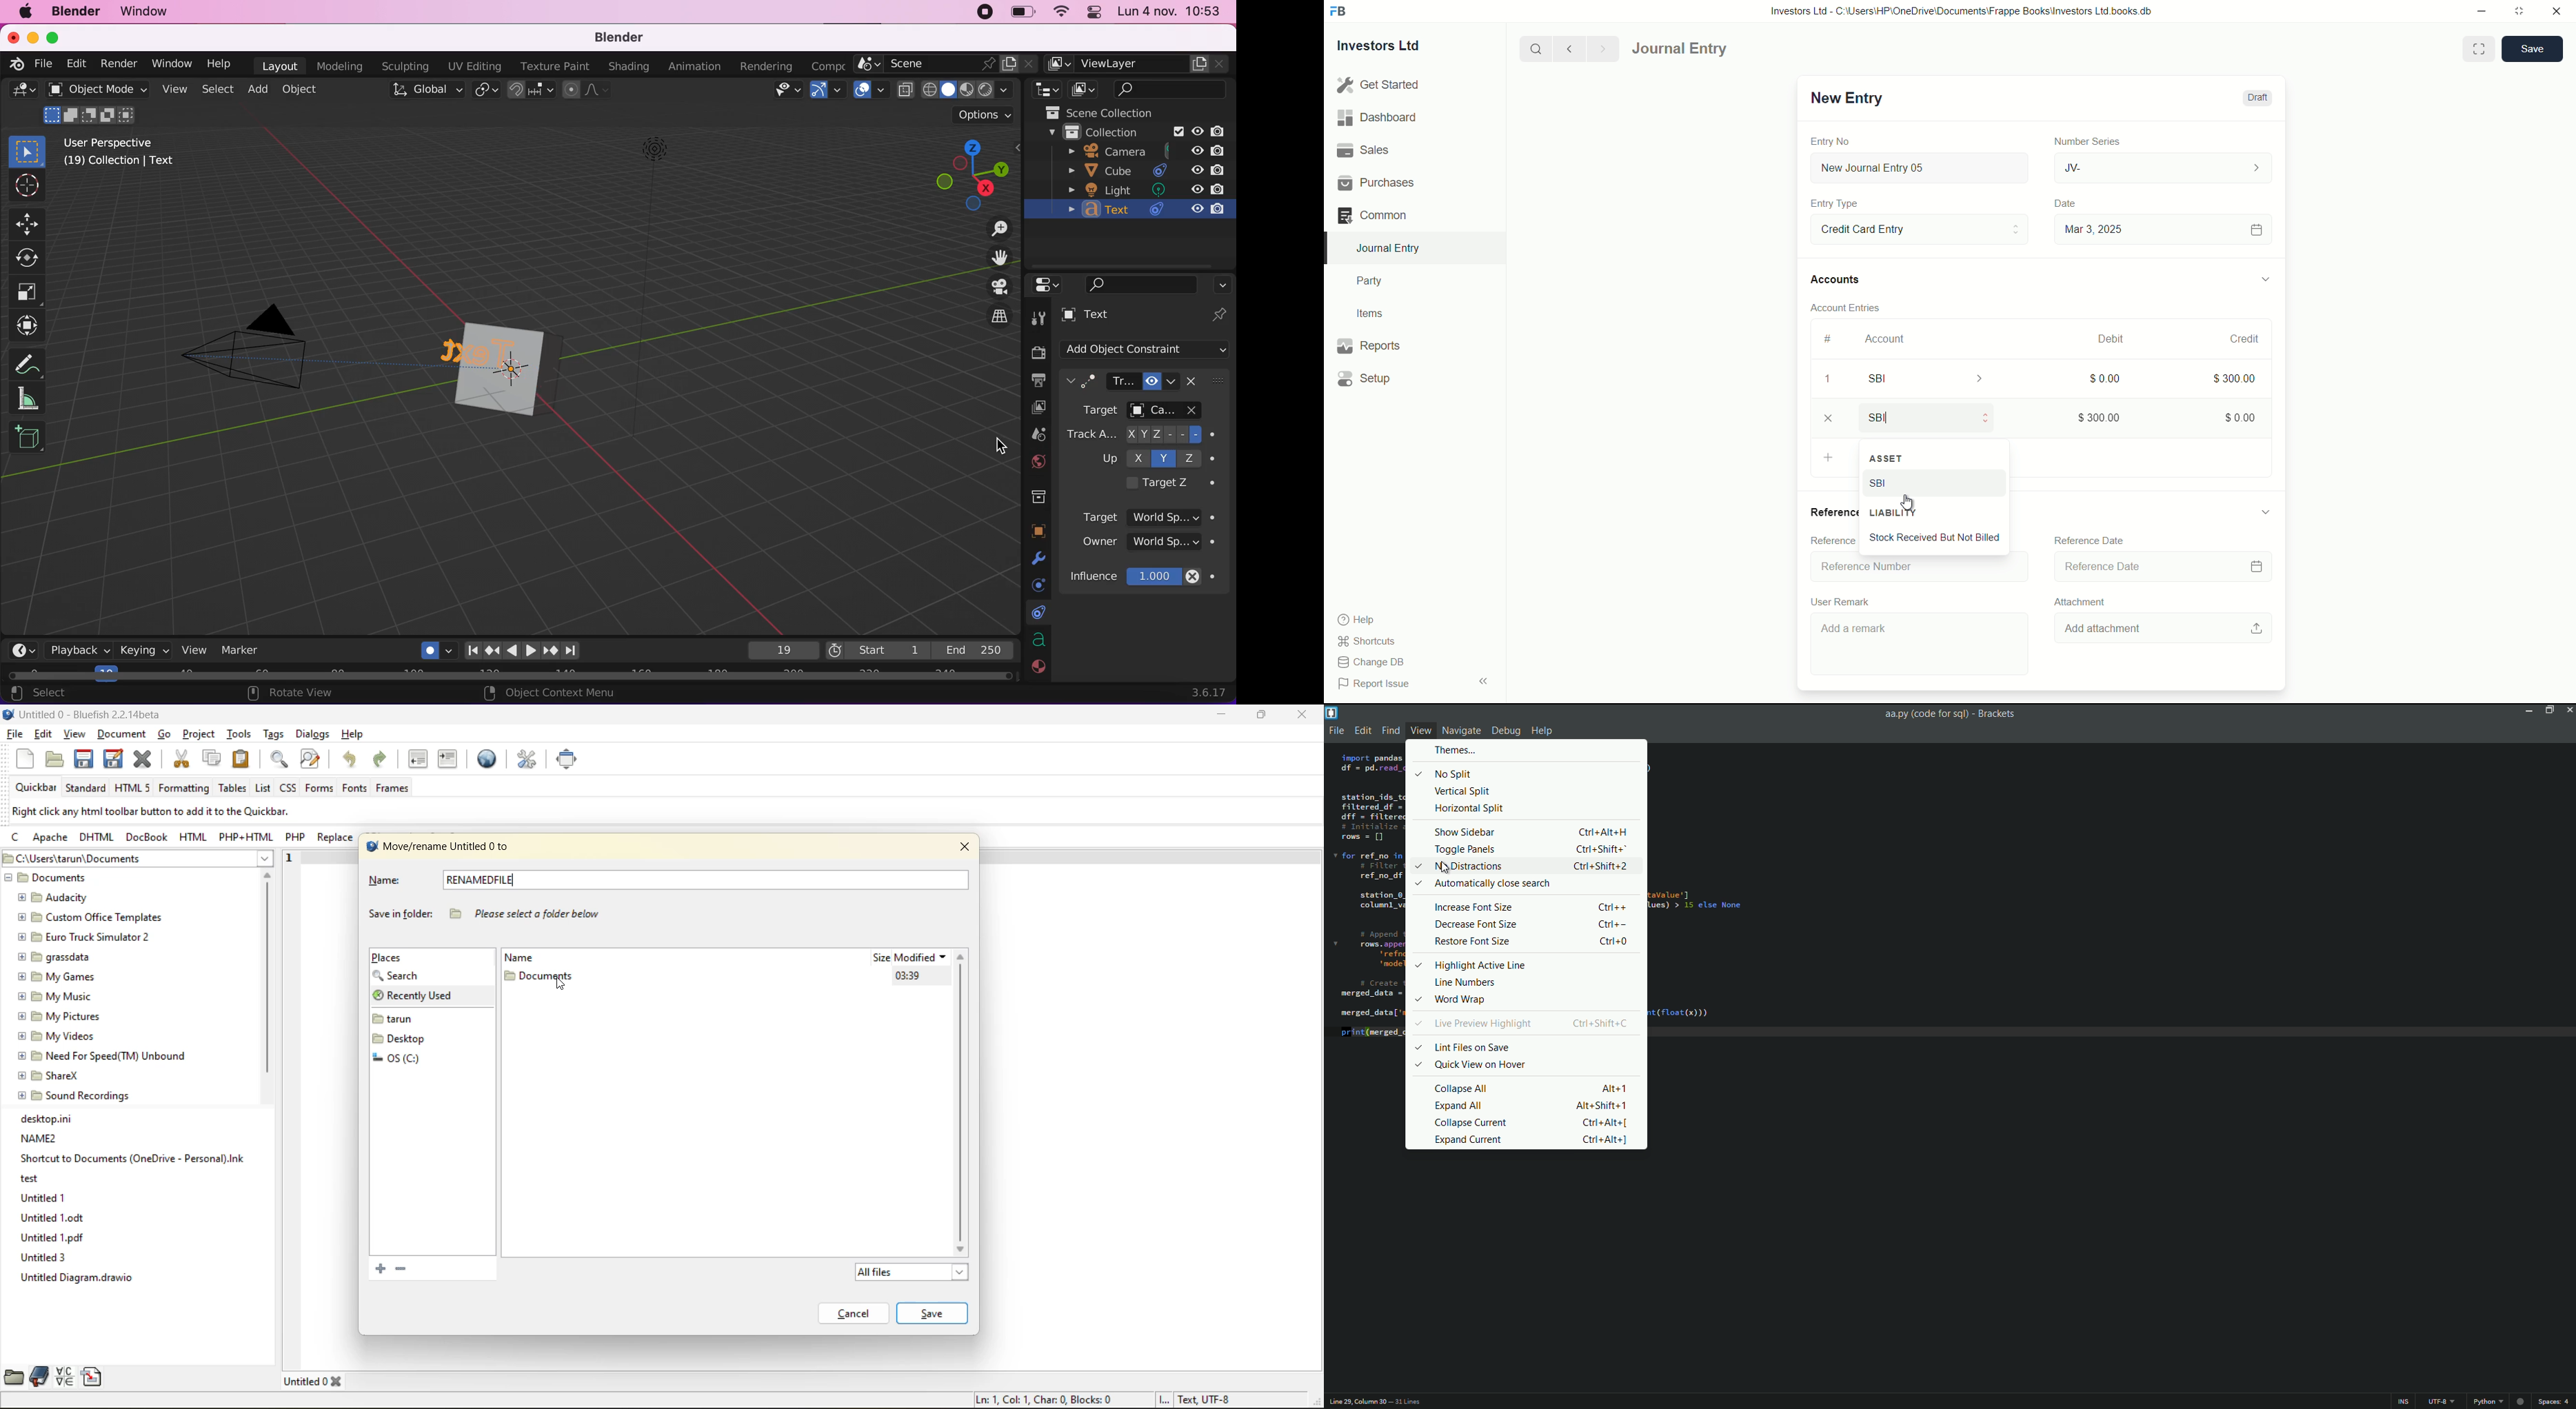  I want to click on fonts, so click(354, 787).